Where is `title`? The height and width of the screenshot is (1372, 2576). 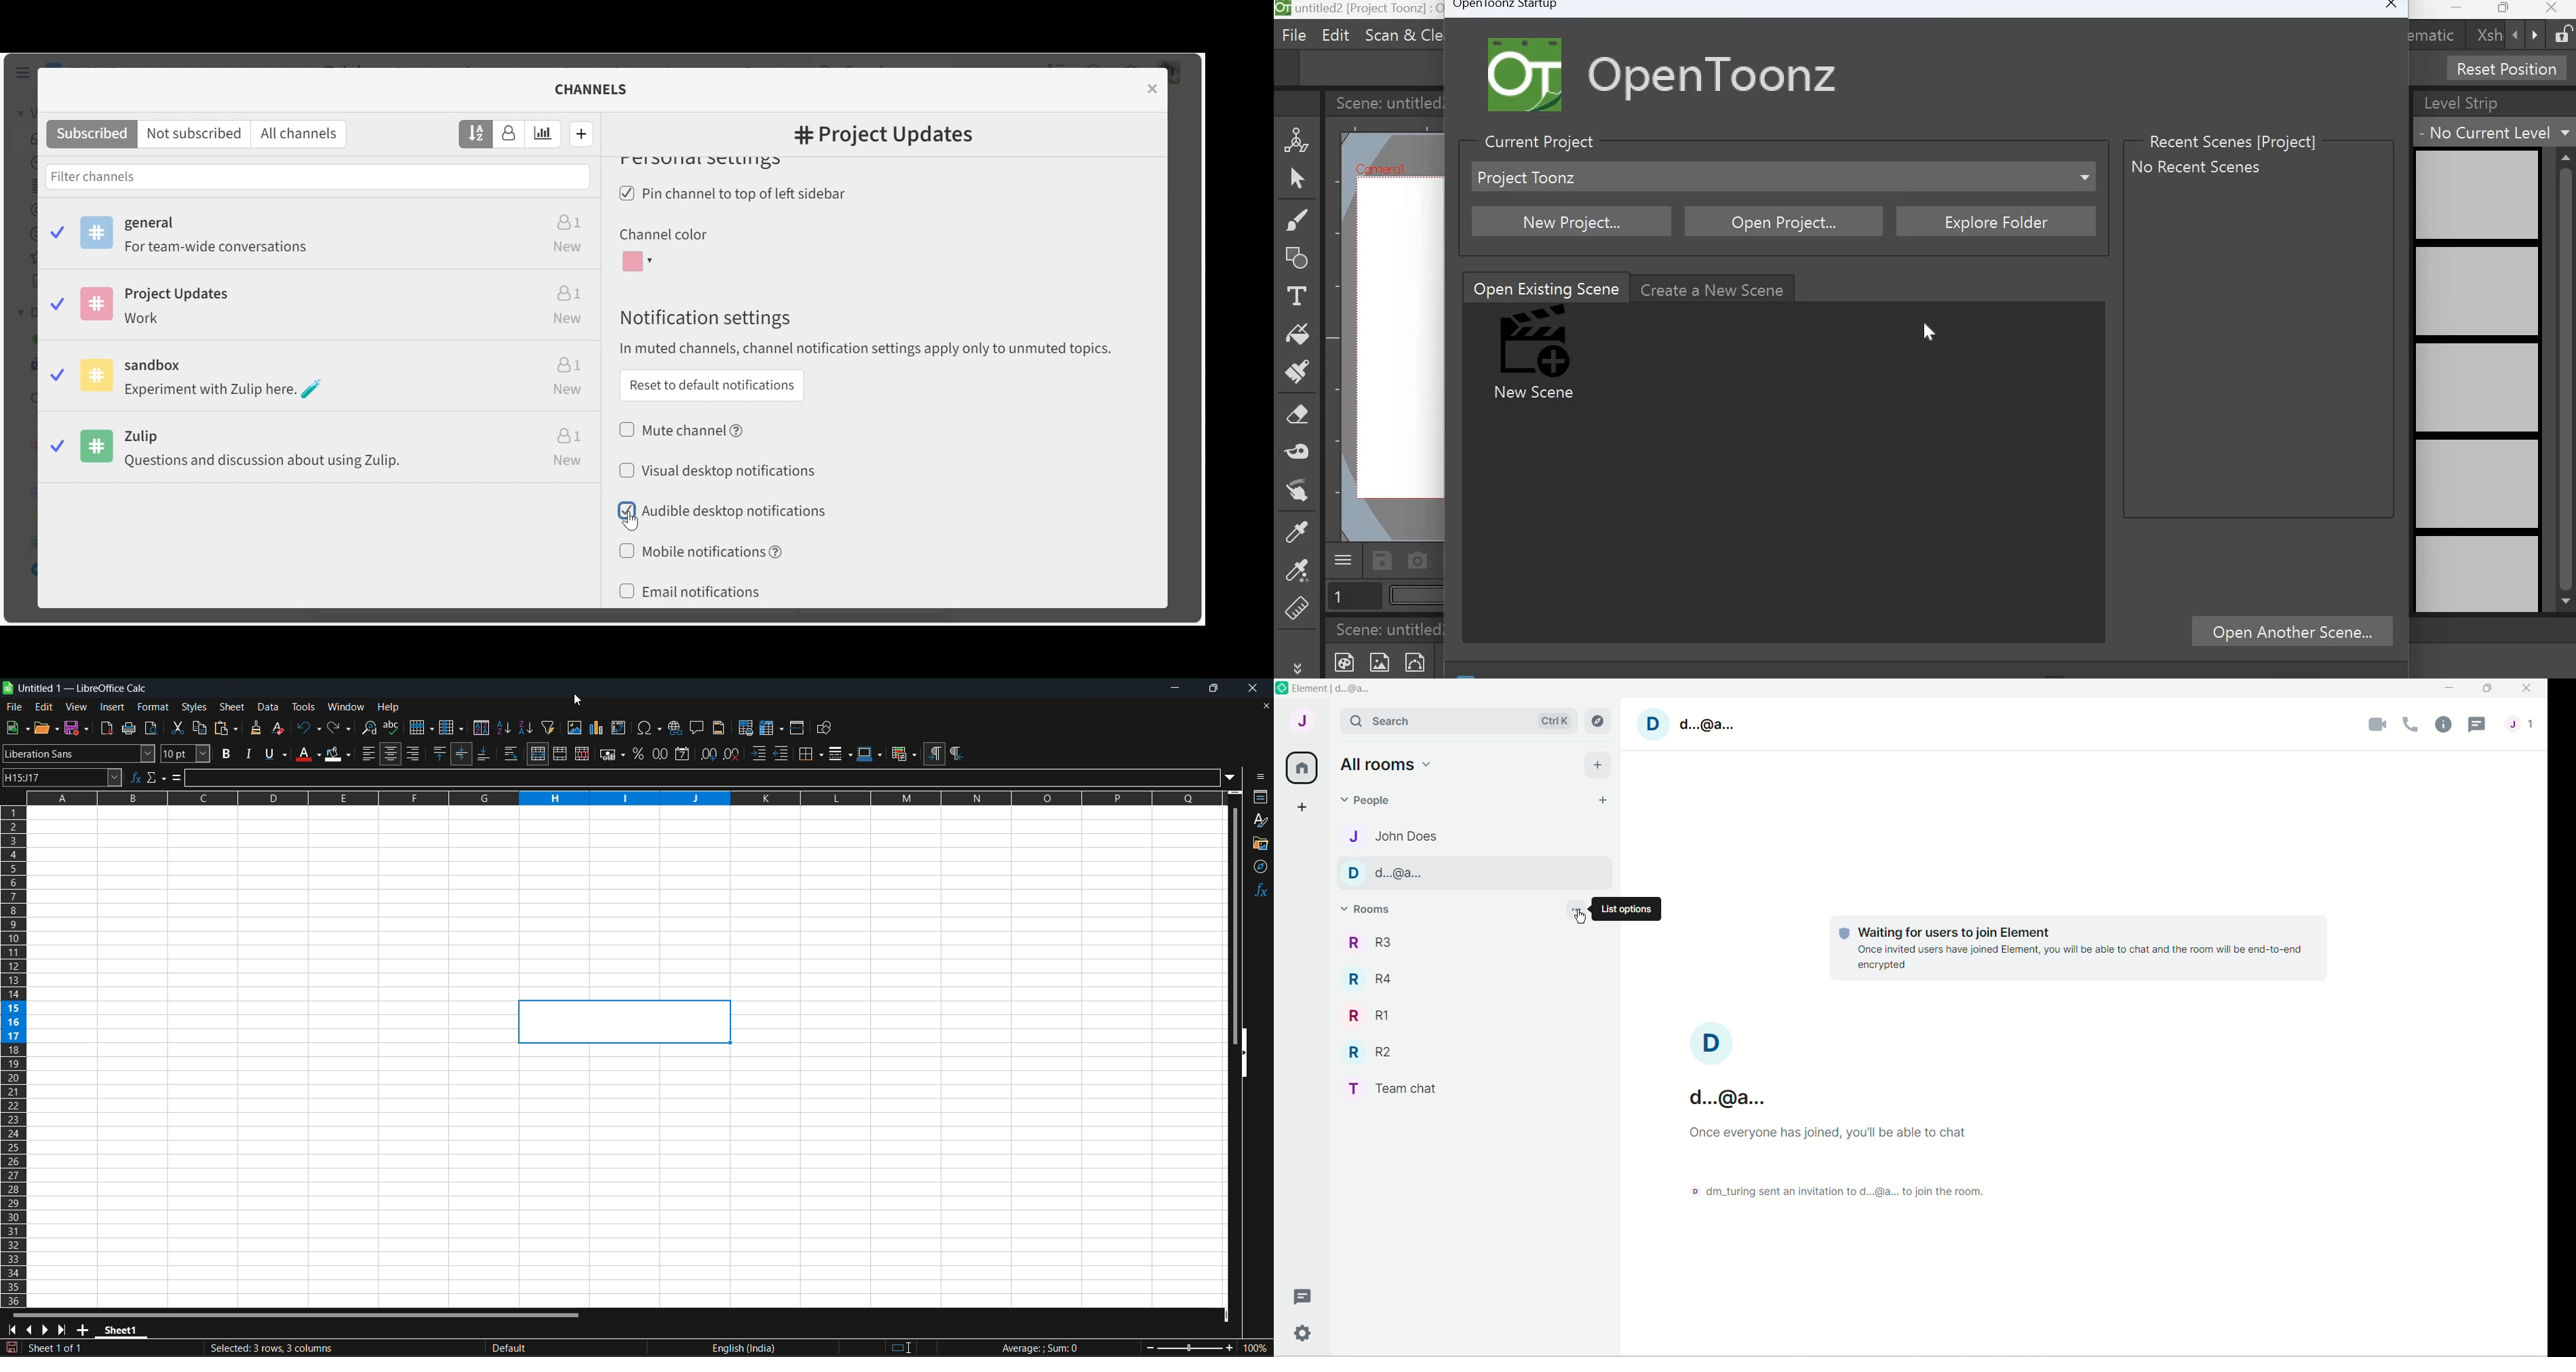 title is located at coordinates (82, 689).